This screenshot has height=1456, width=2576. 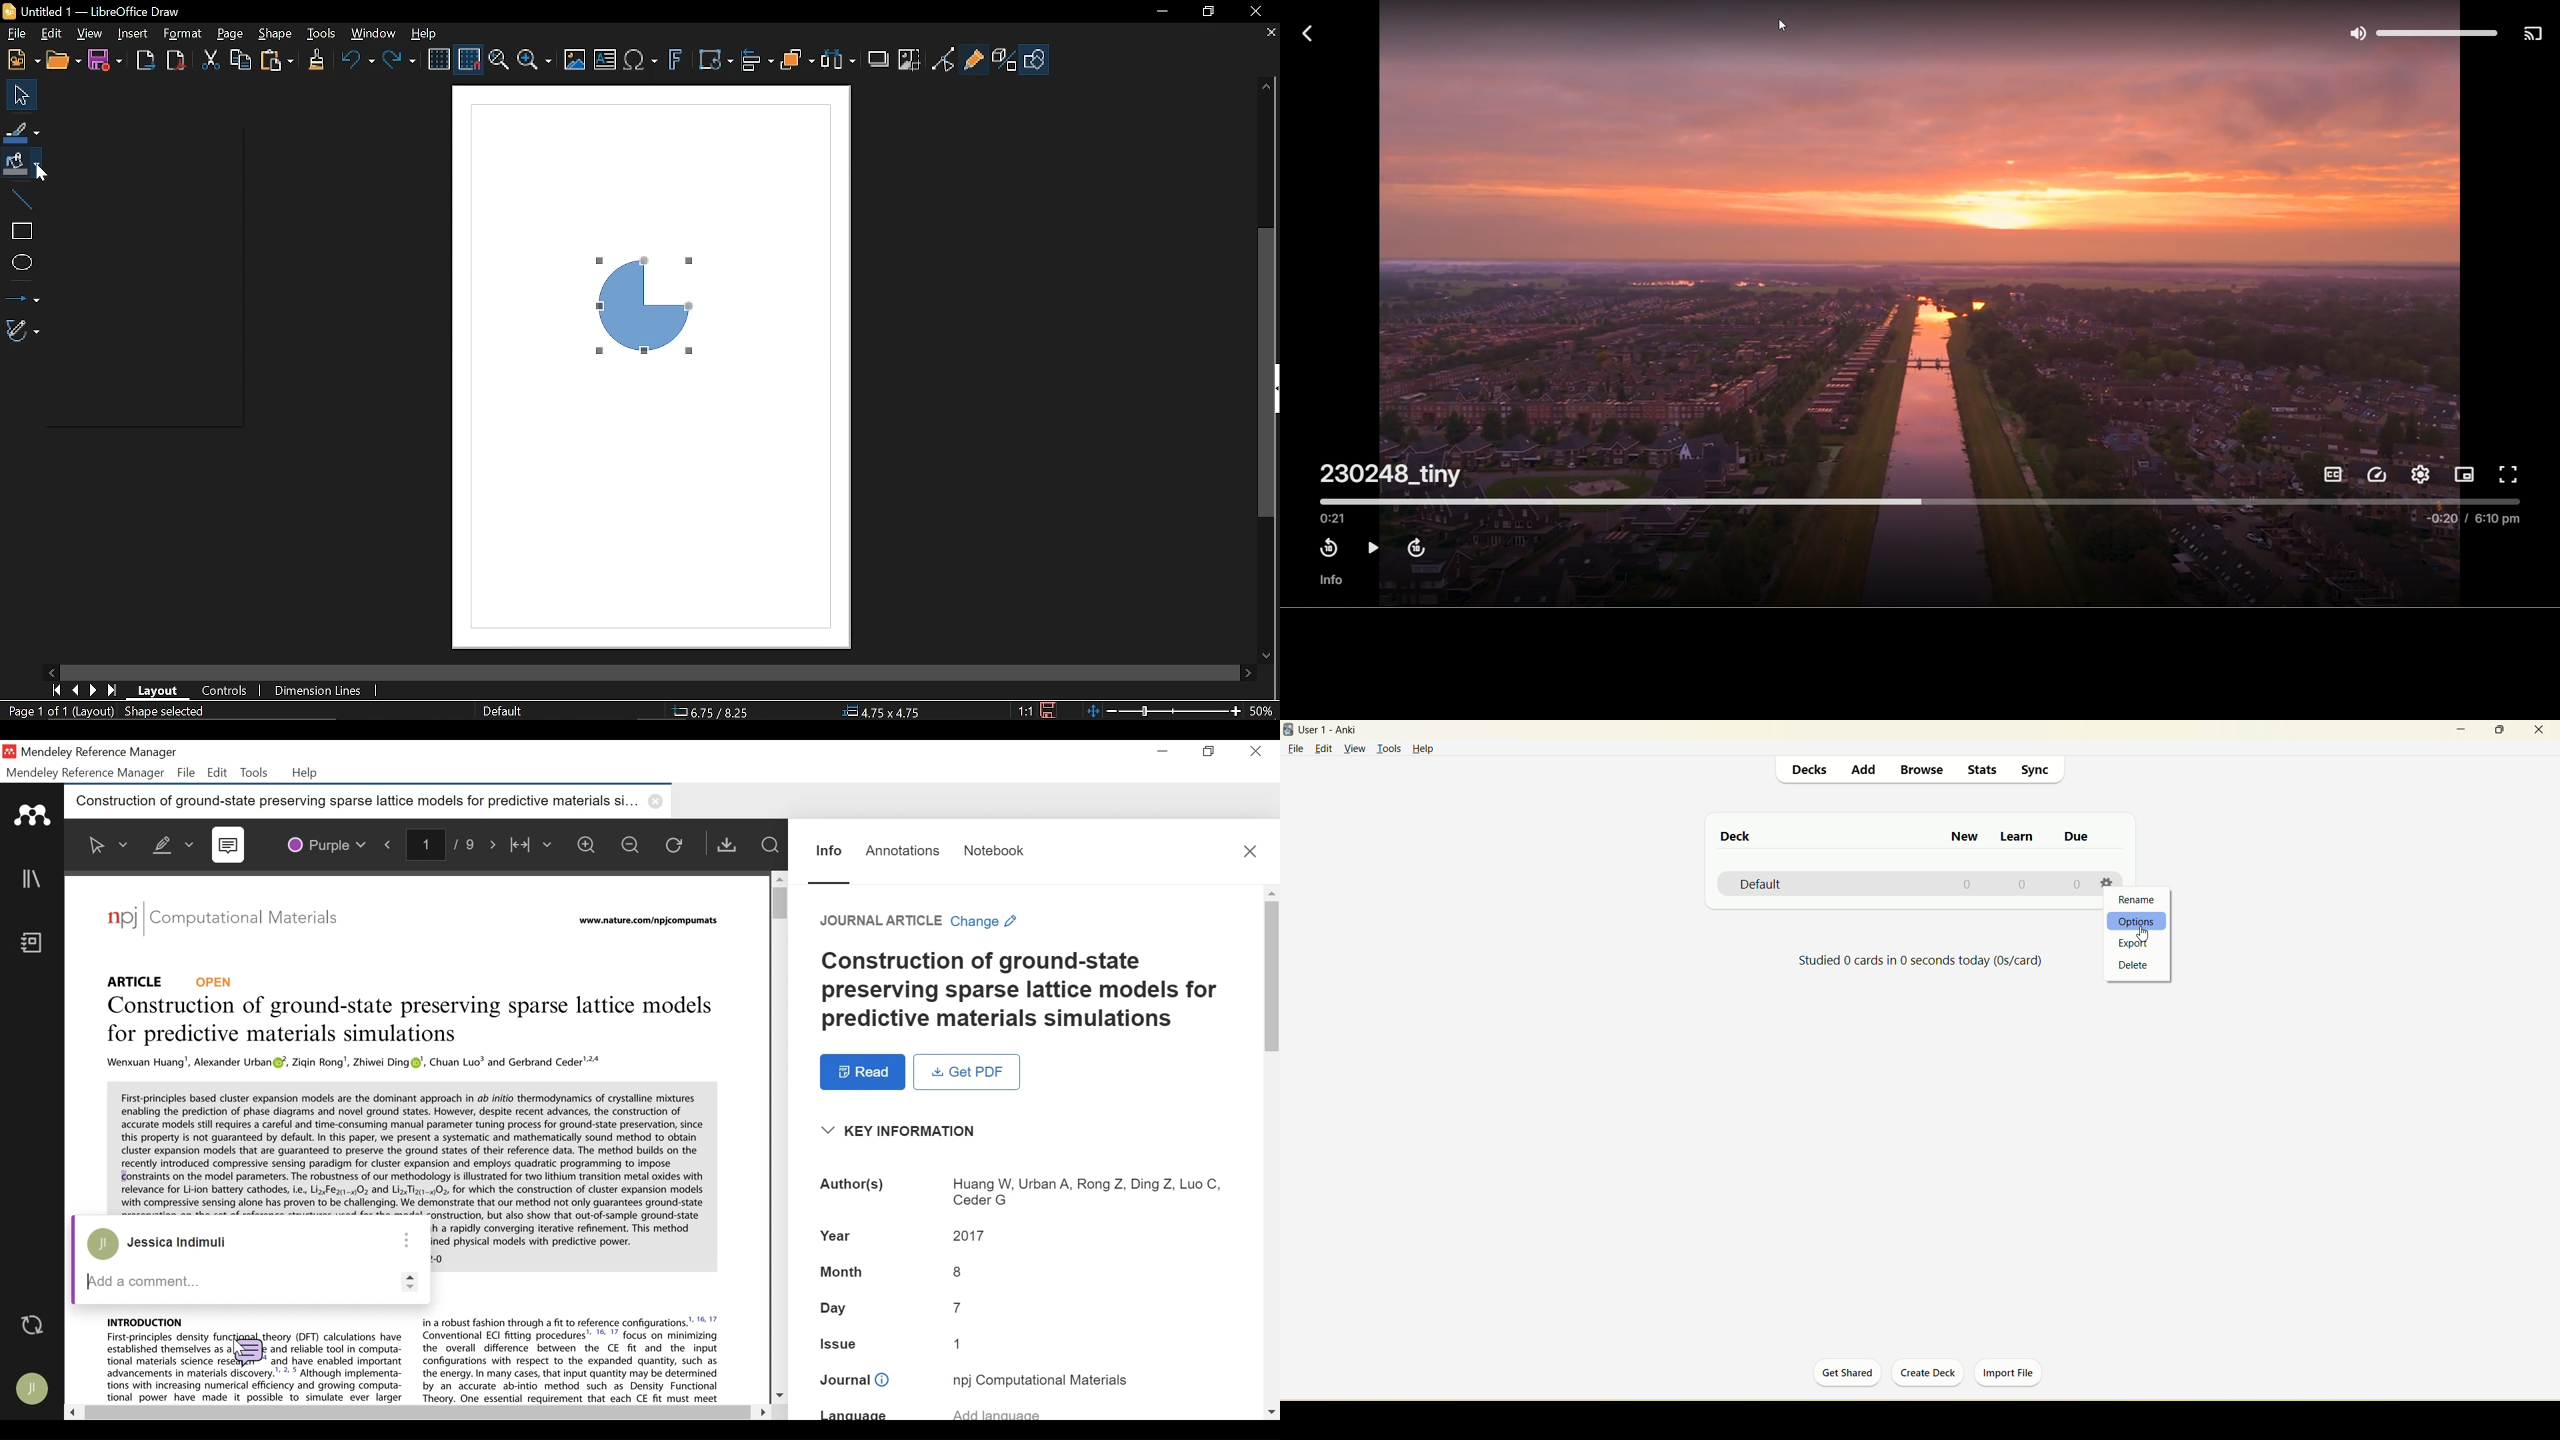 I want to click on Arrange, so click(x=798, y=62).